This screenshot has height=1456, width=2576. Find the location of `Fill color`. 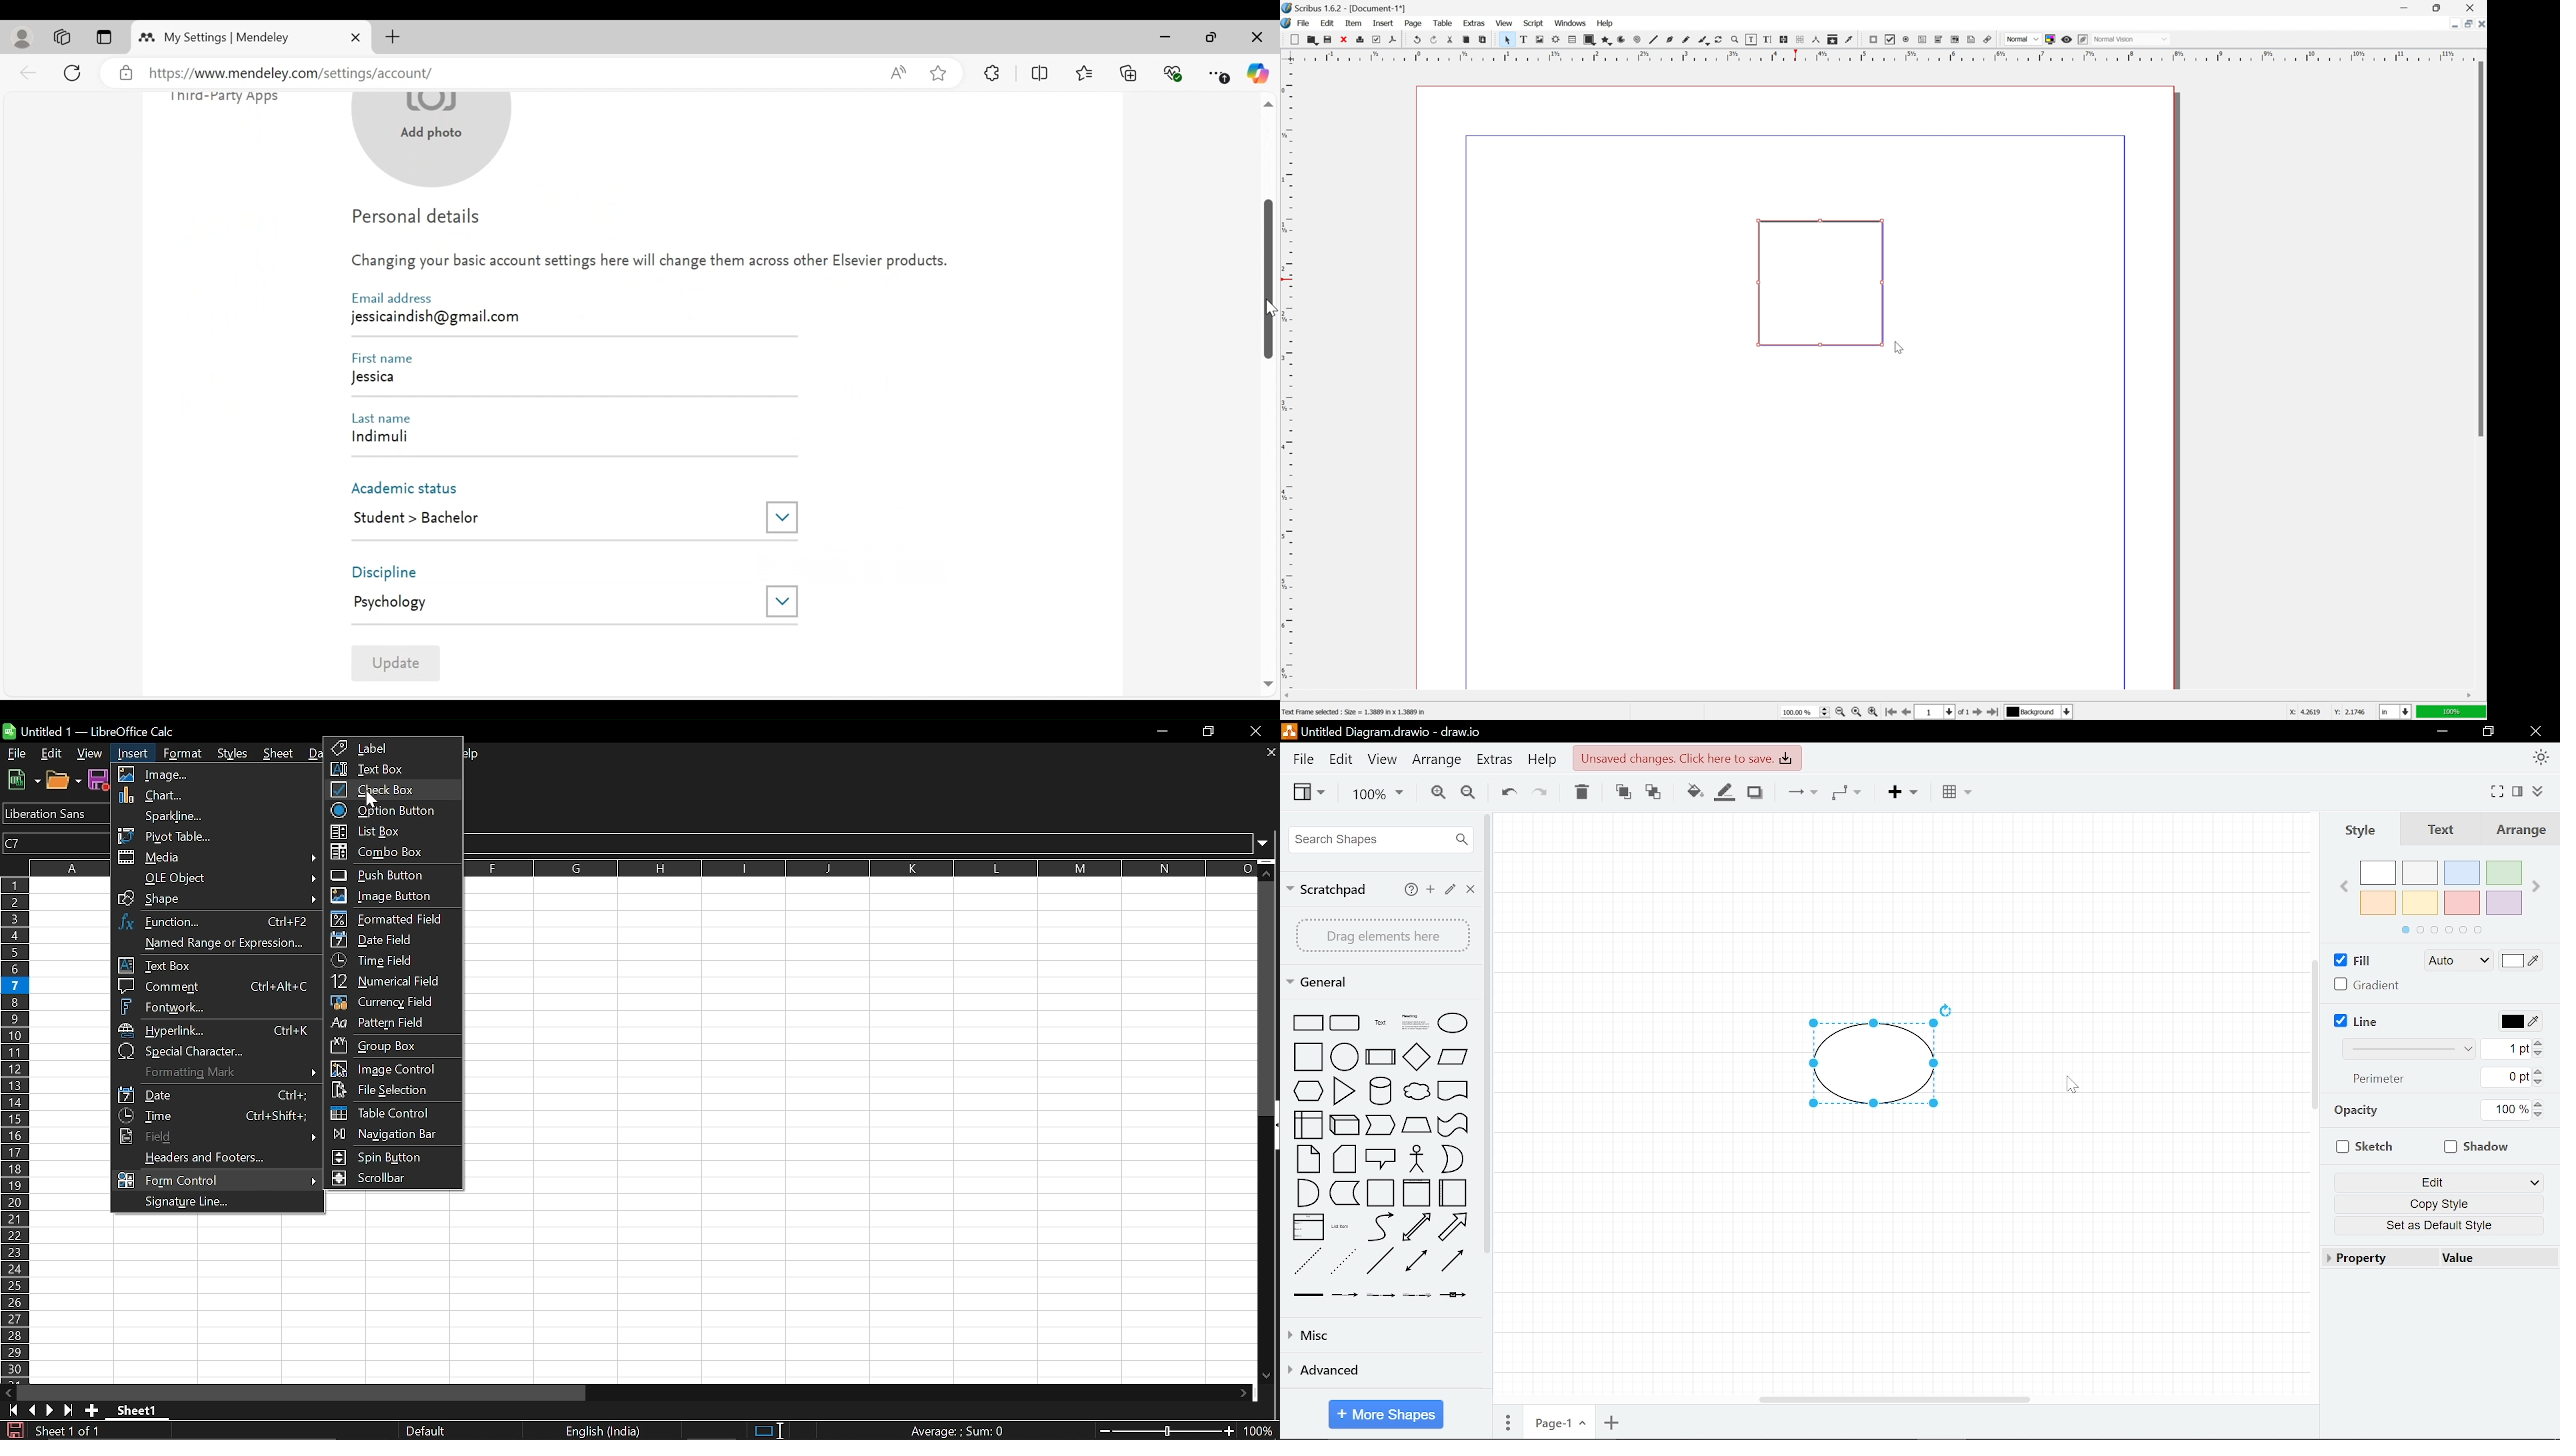

Fill color is located at coordinates (2522, 962).